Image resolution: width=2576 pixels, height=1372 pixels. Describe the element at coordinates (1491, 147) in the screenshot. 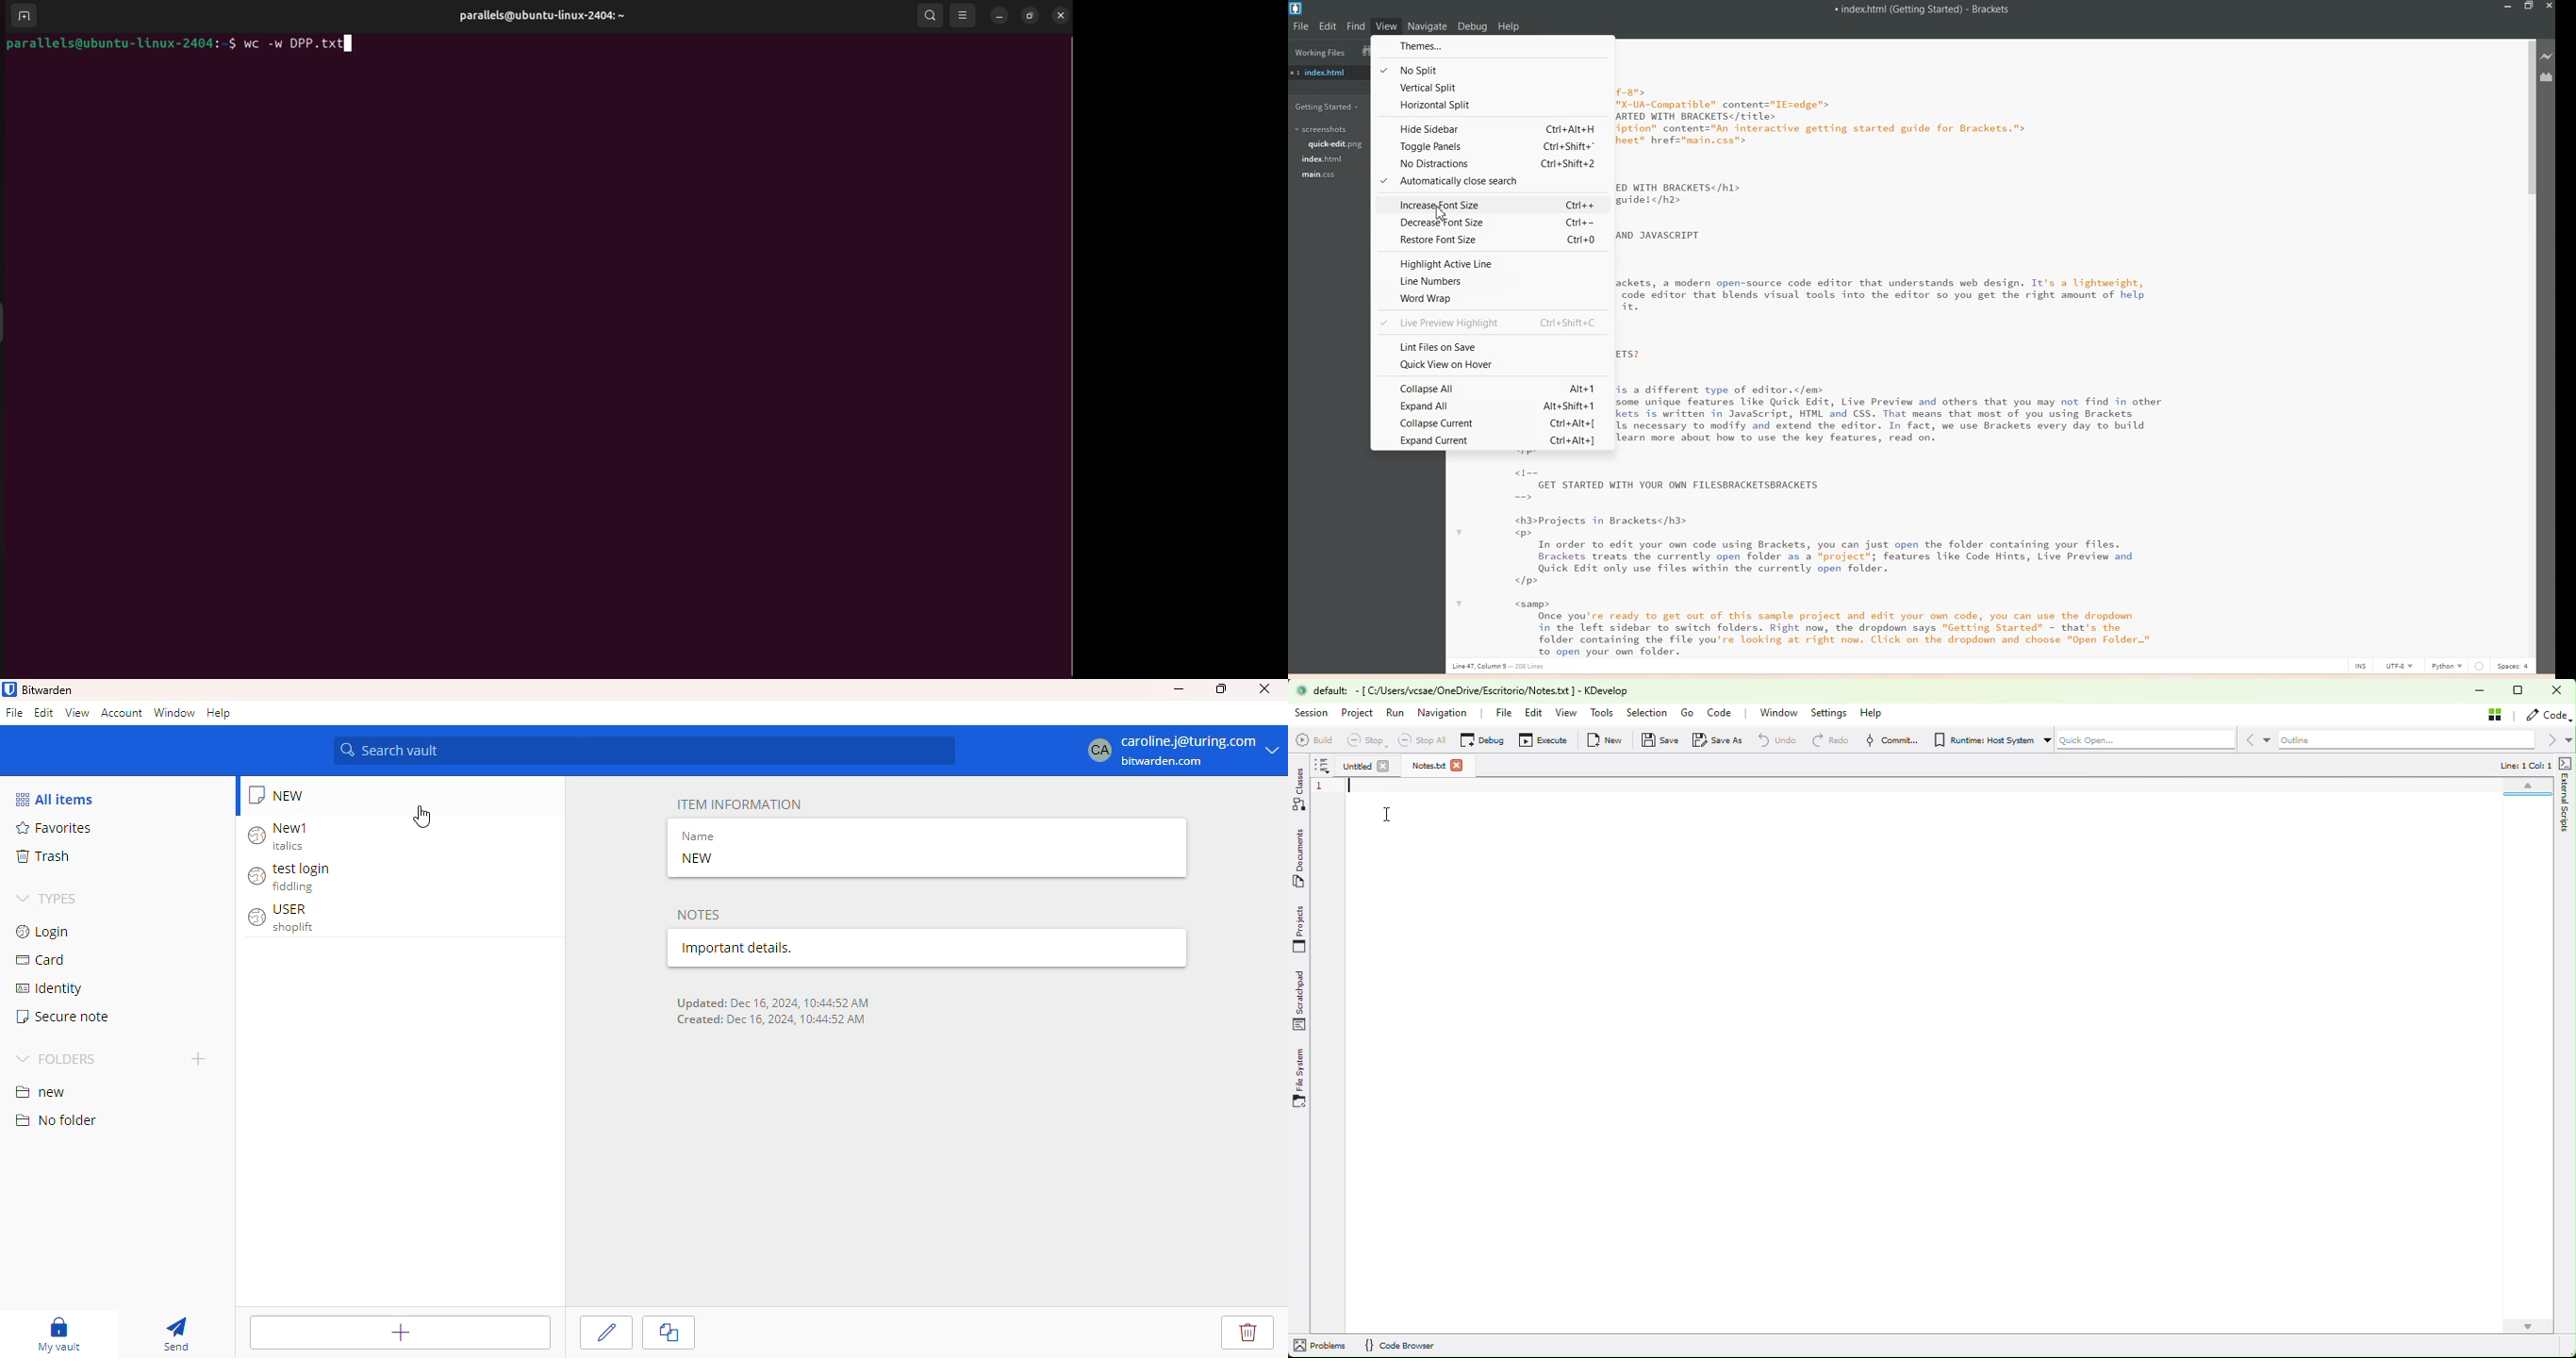

I see `Toggle Panel` at that location.